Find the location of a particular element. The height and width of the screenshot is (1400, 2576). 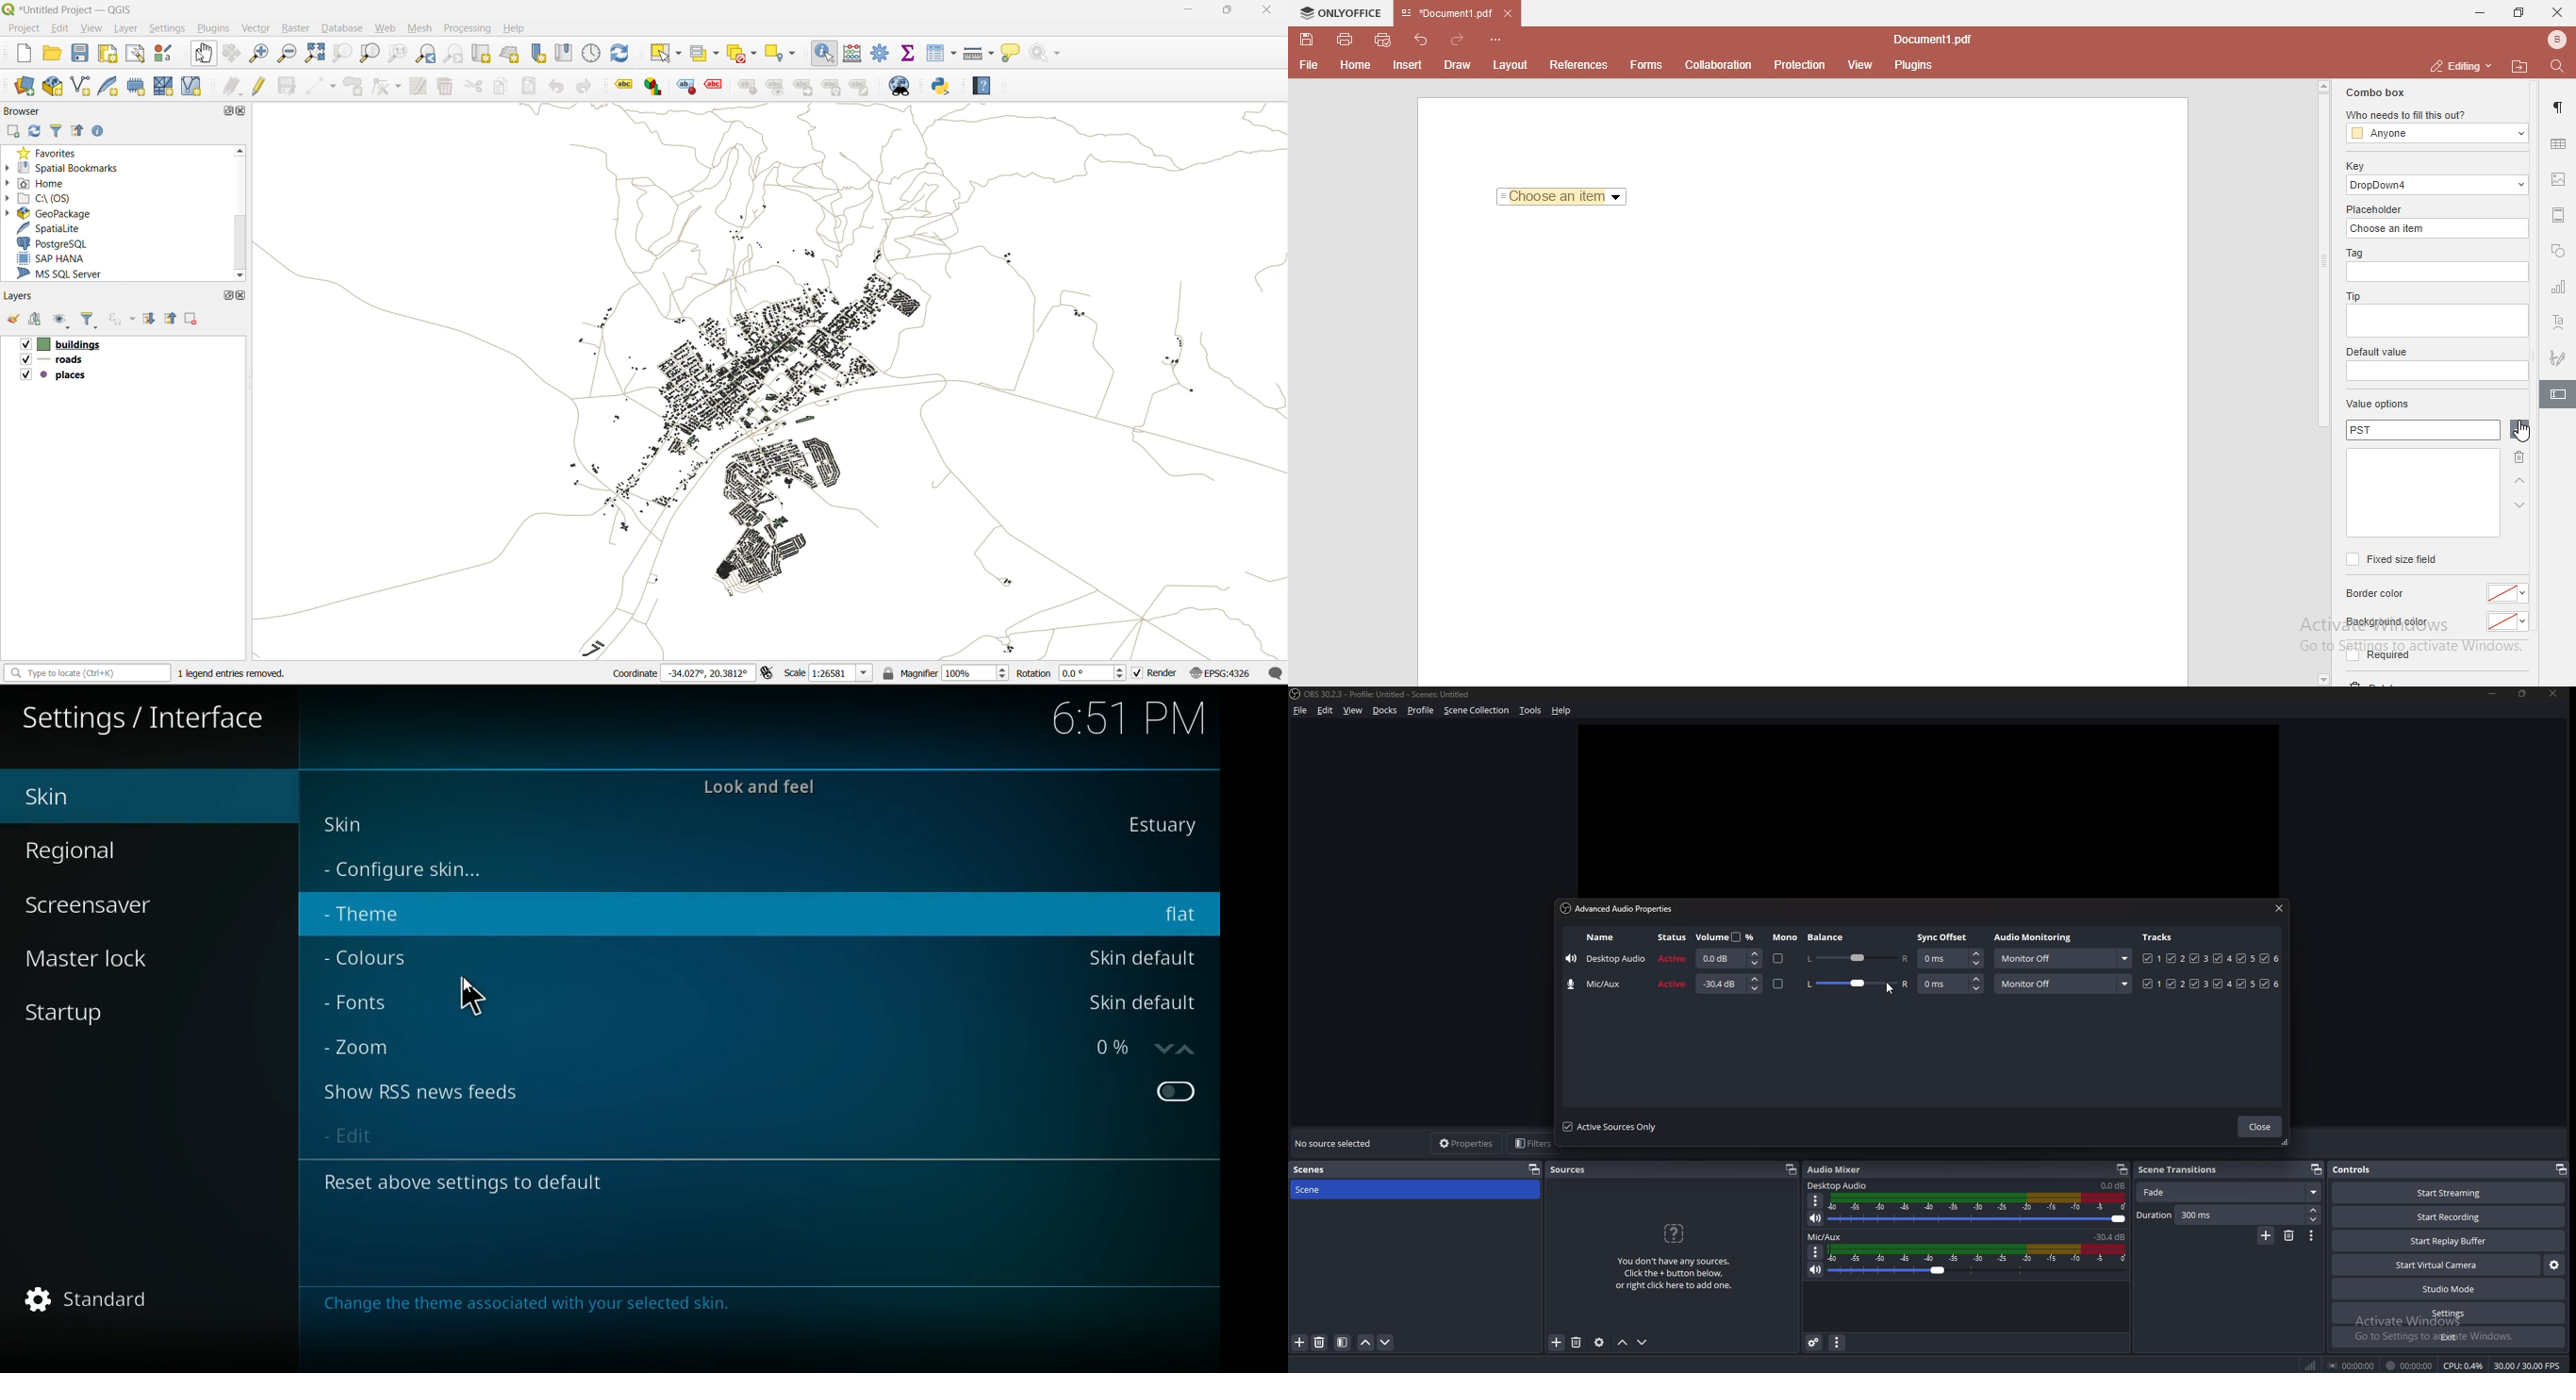

rotation is located at coordinates (1070, 673).